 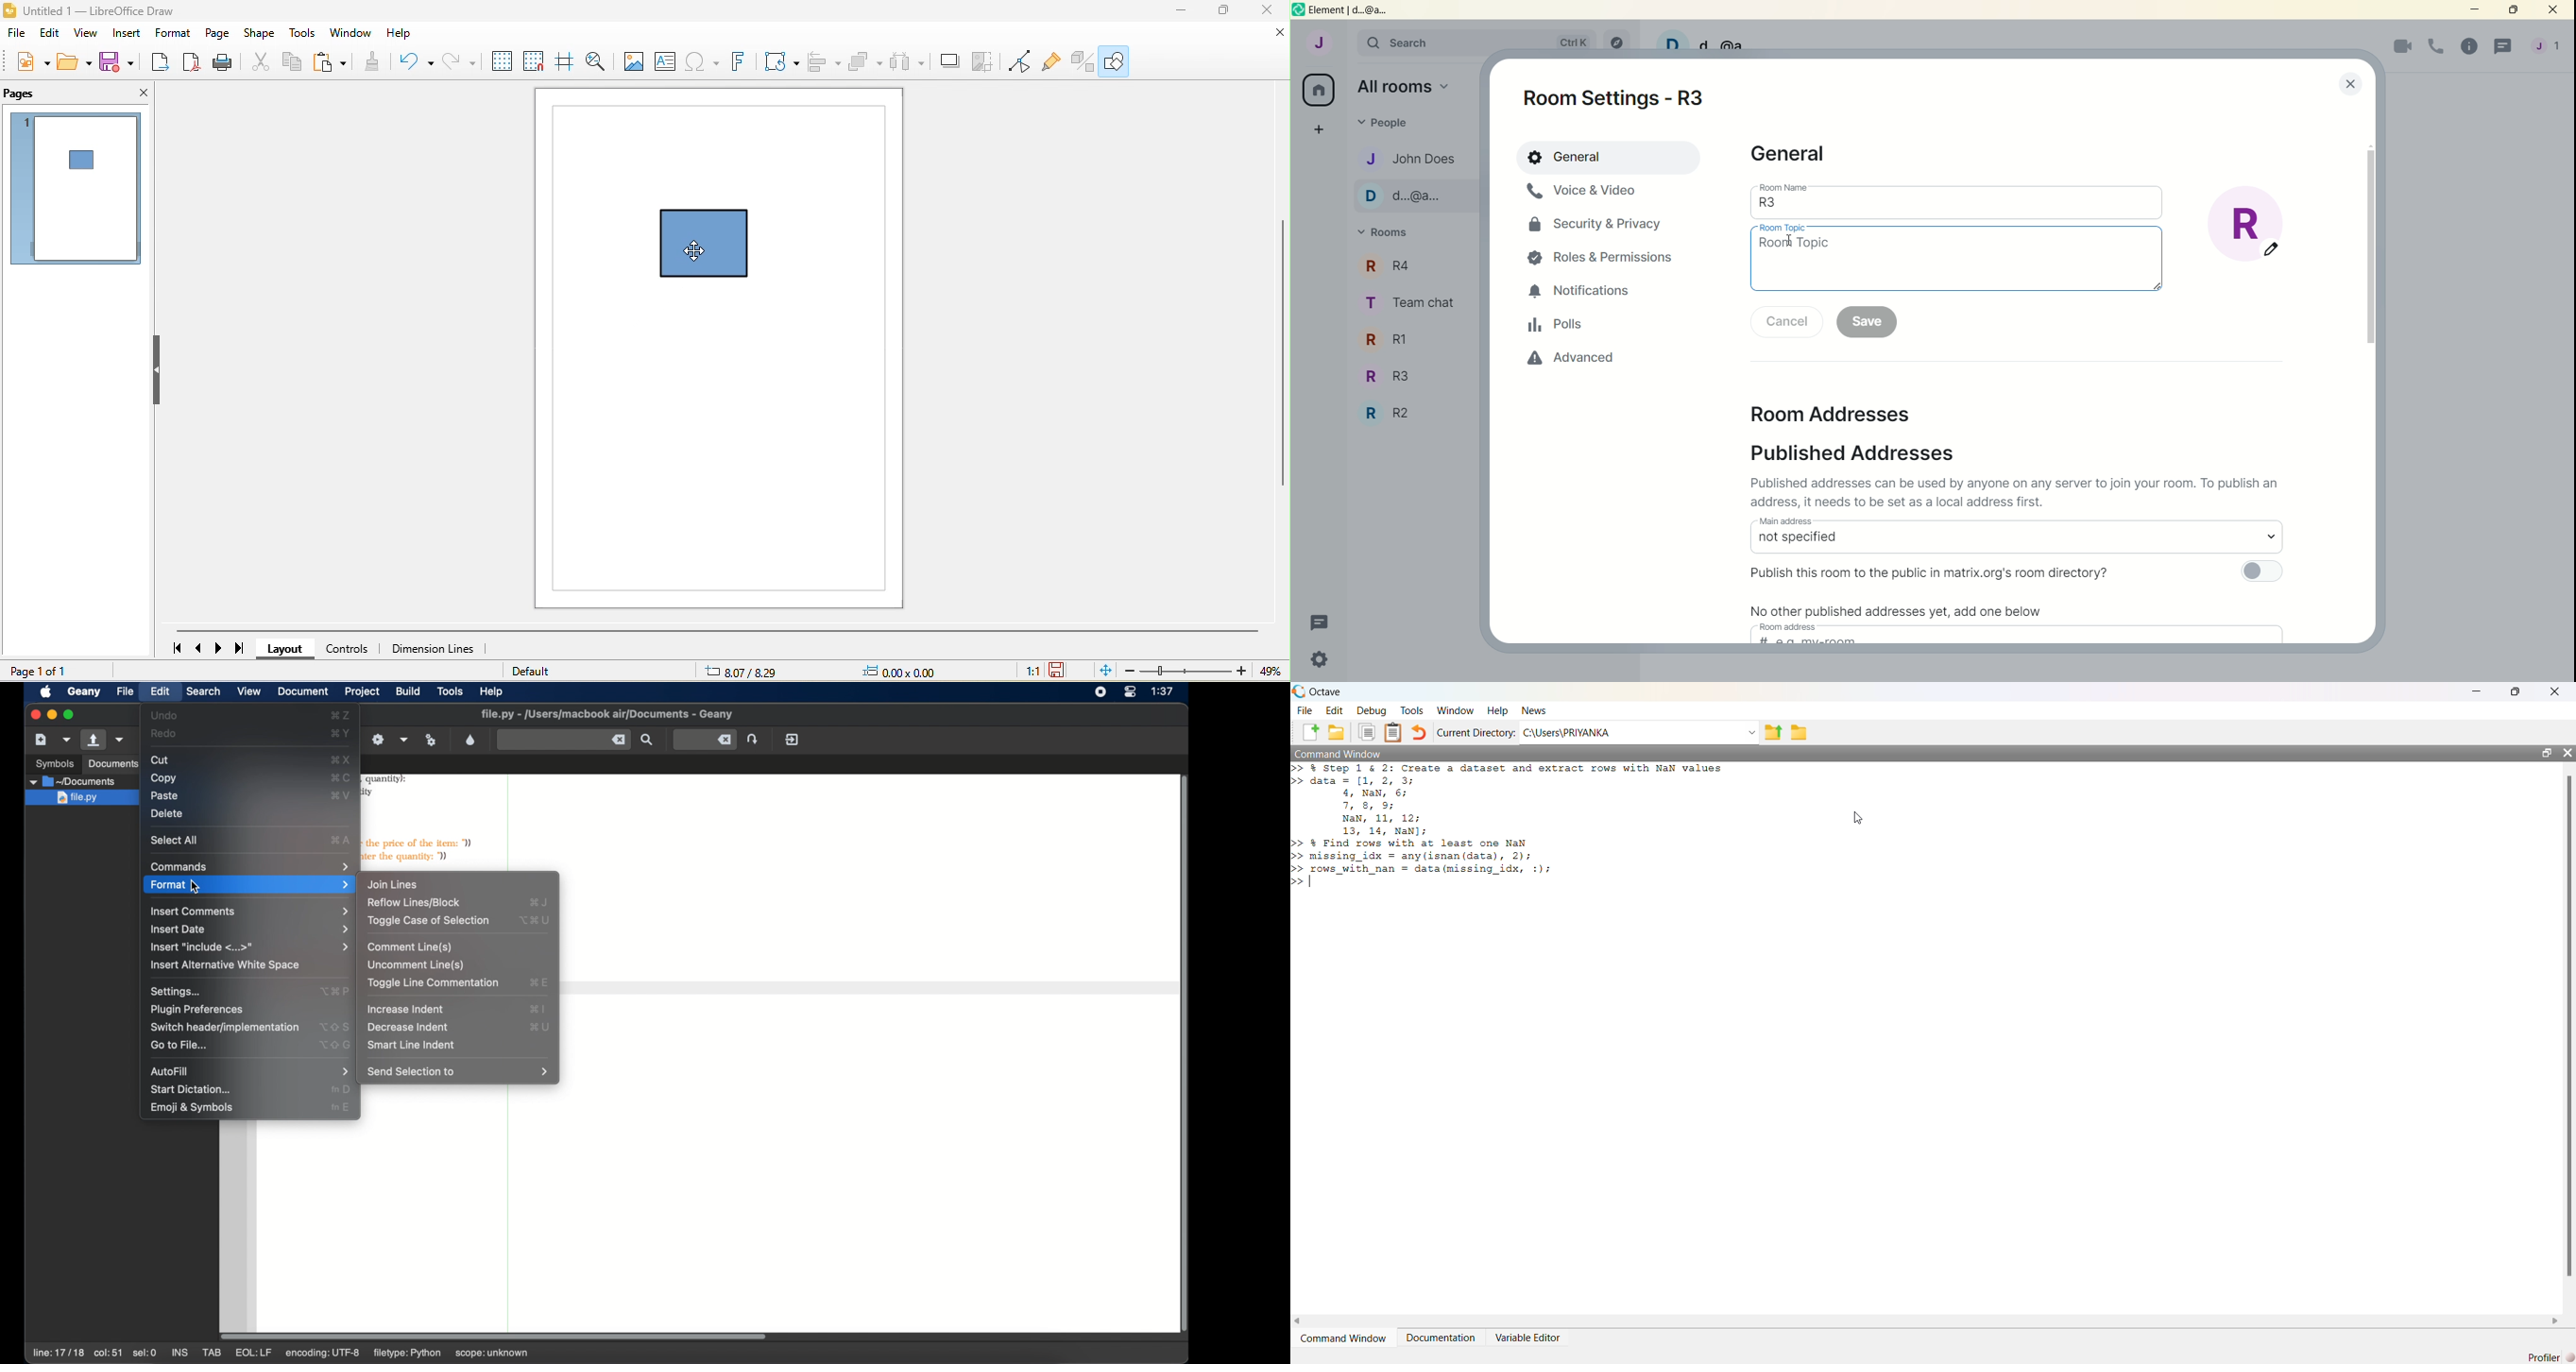 What do you see at coordinates (1409, 338) in the screenshot?
I see `R1` at bounding box center [1409, 338].